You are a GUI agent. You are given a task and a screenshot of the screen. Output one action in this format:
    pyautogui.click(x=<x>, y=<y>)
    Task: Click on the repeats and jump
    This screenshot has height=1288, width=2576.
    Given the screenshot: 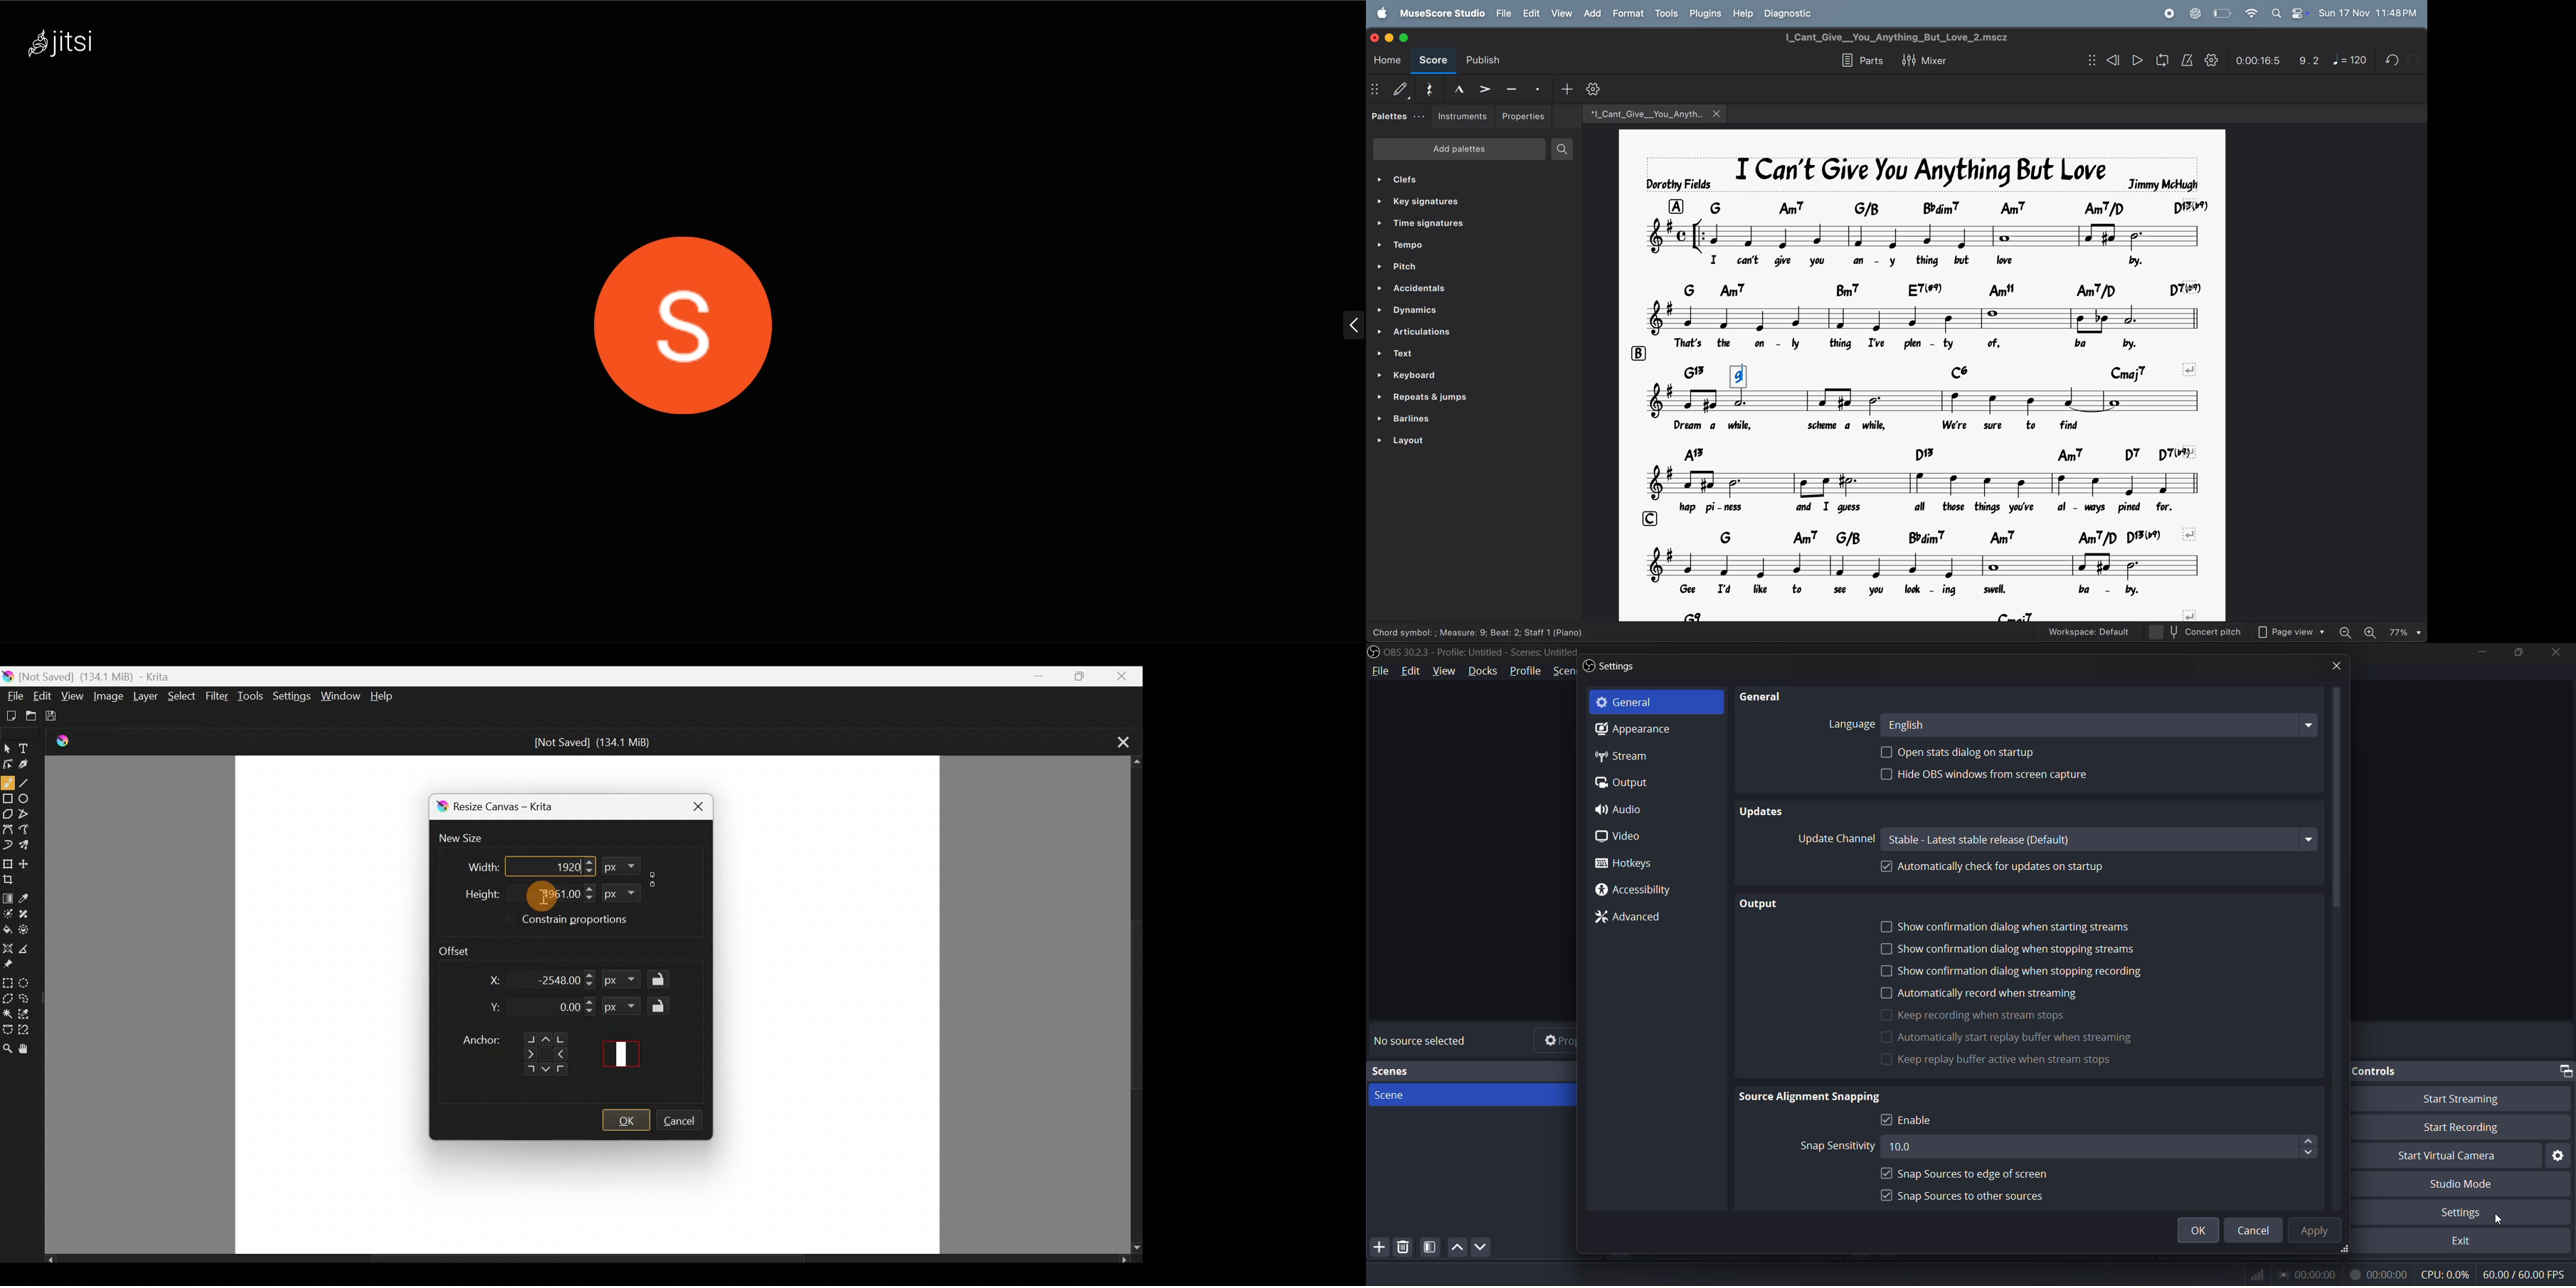 What is the action you would take?
    pyautogui.click(x=1450, y=399)
    